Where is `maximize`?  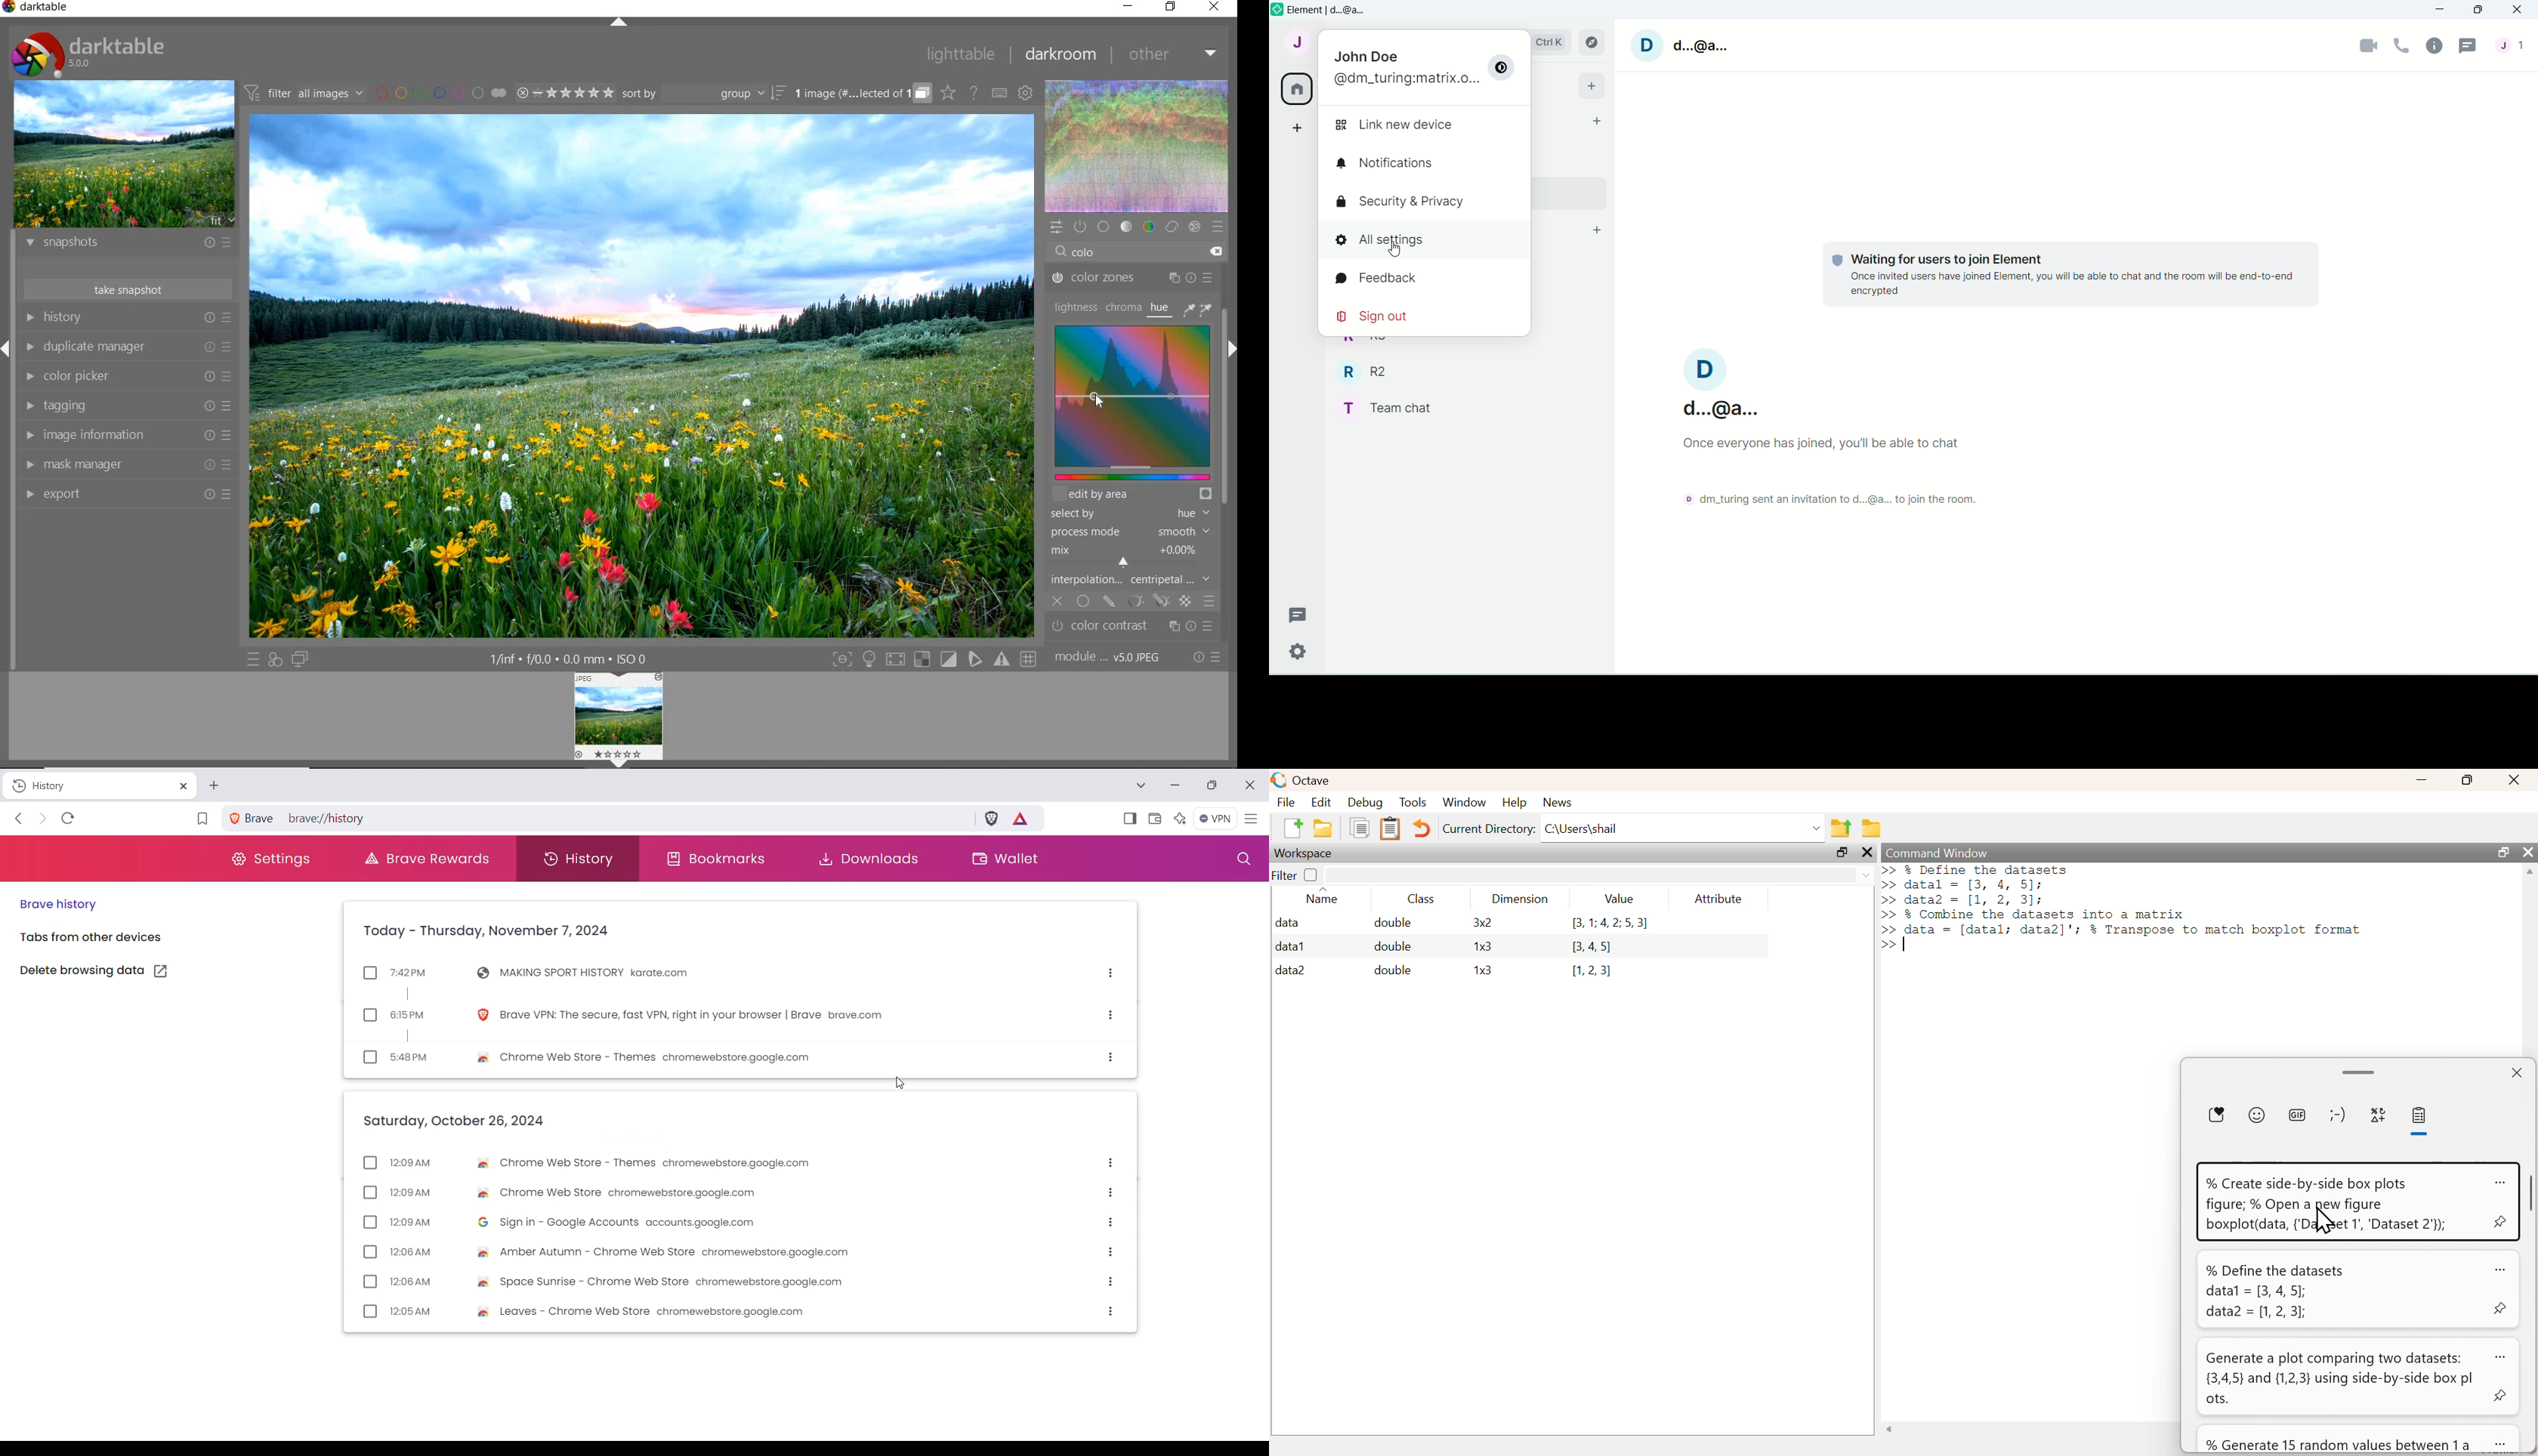 maximize is located at coordinates (1843, 854).